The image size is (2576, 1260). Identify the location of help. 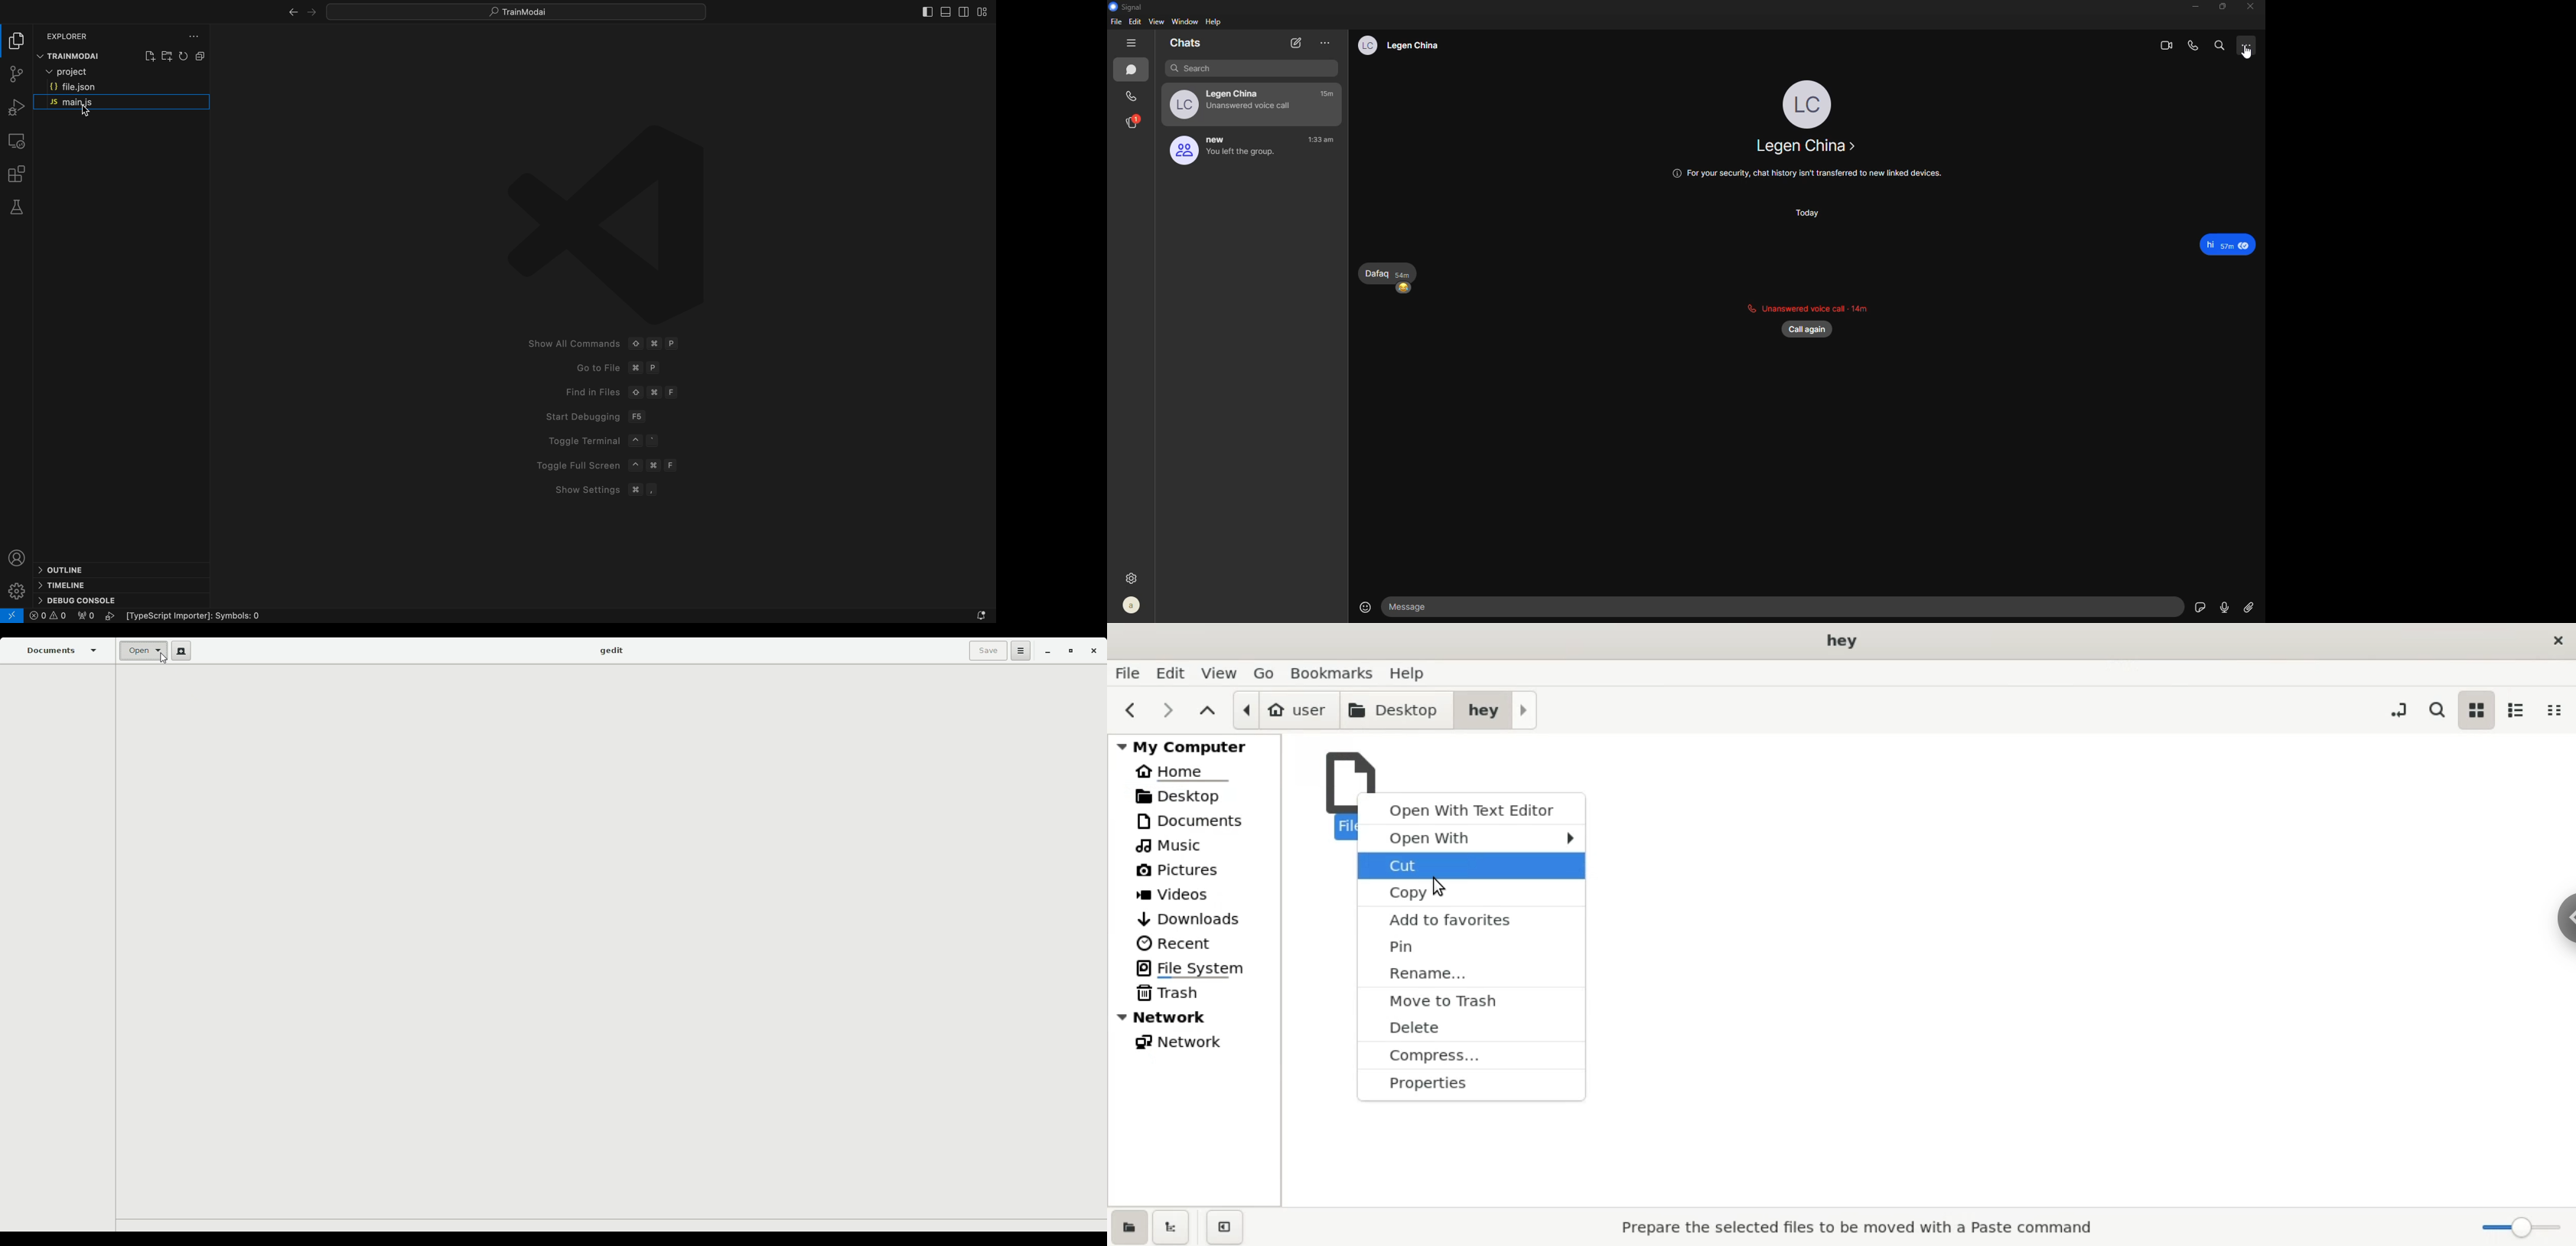
(1424, 674).